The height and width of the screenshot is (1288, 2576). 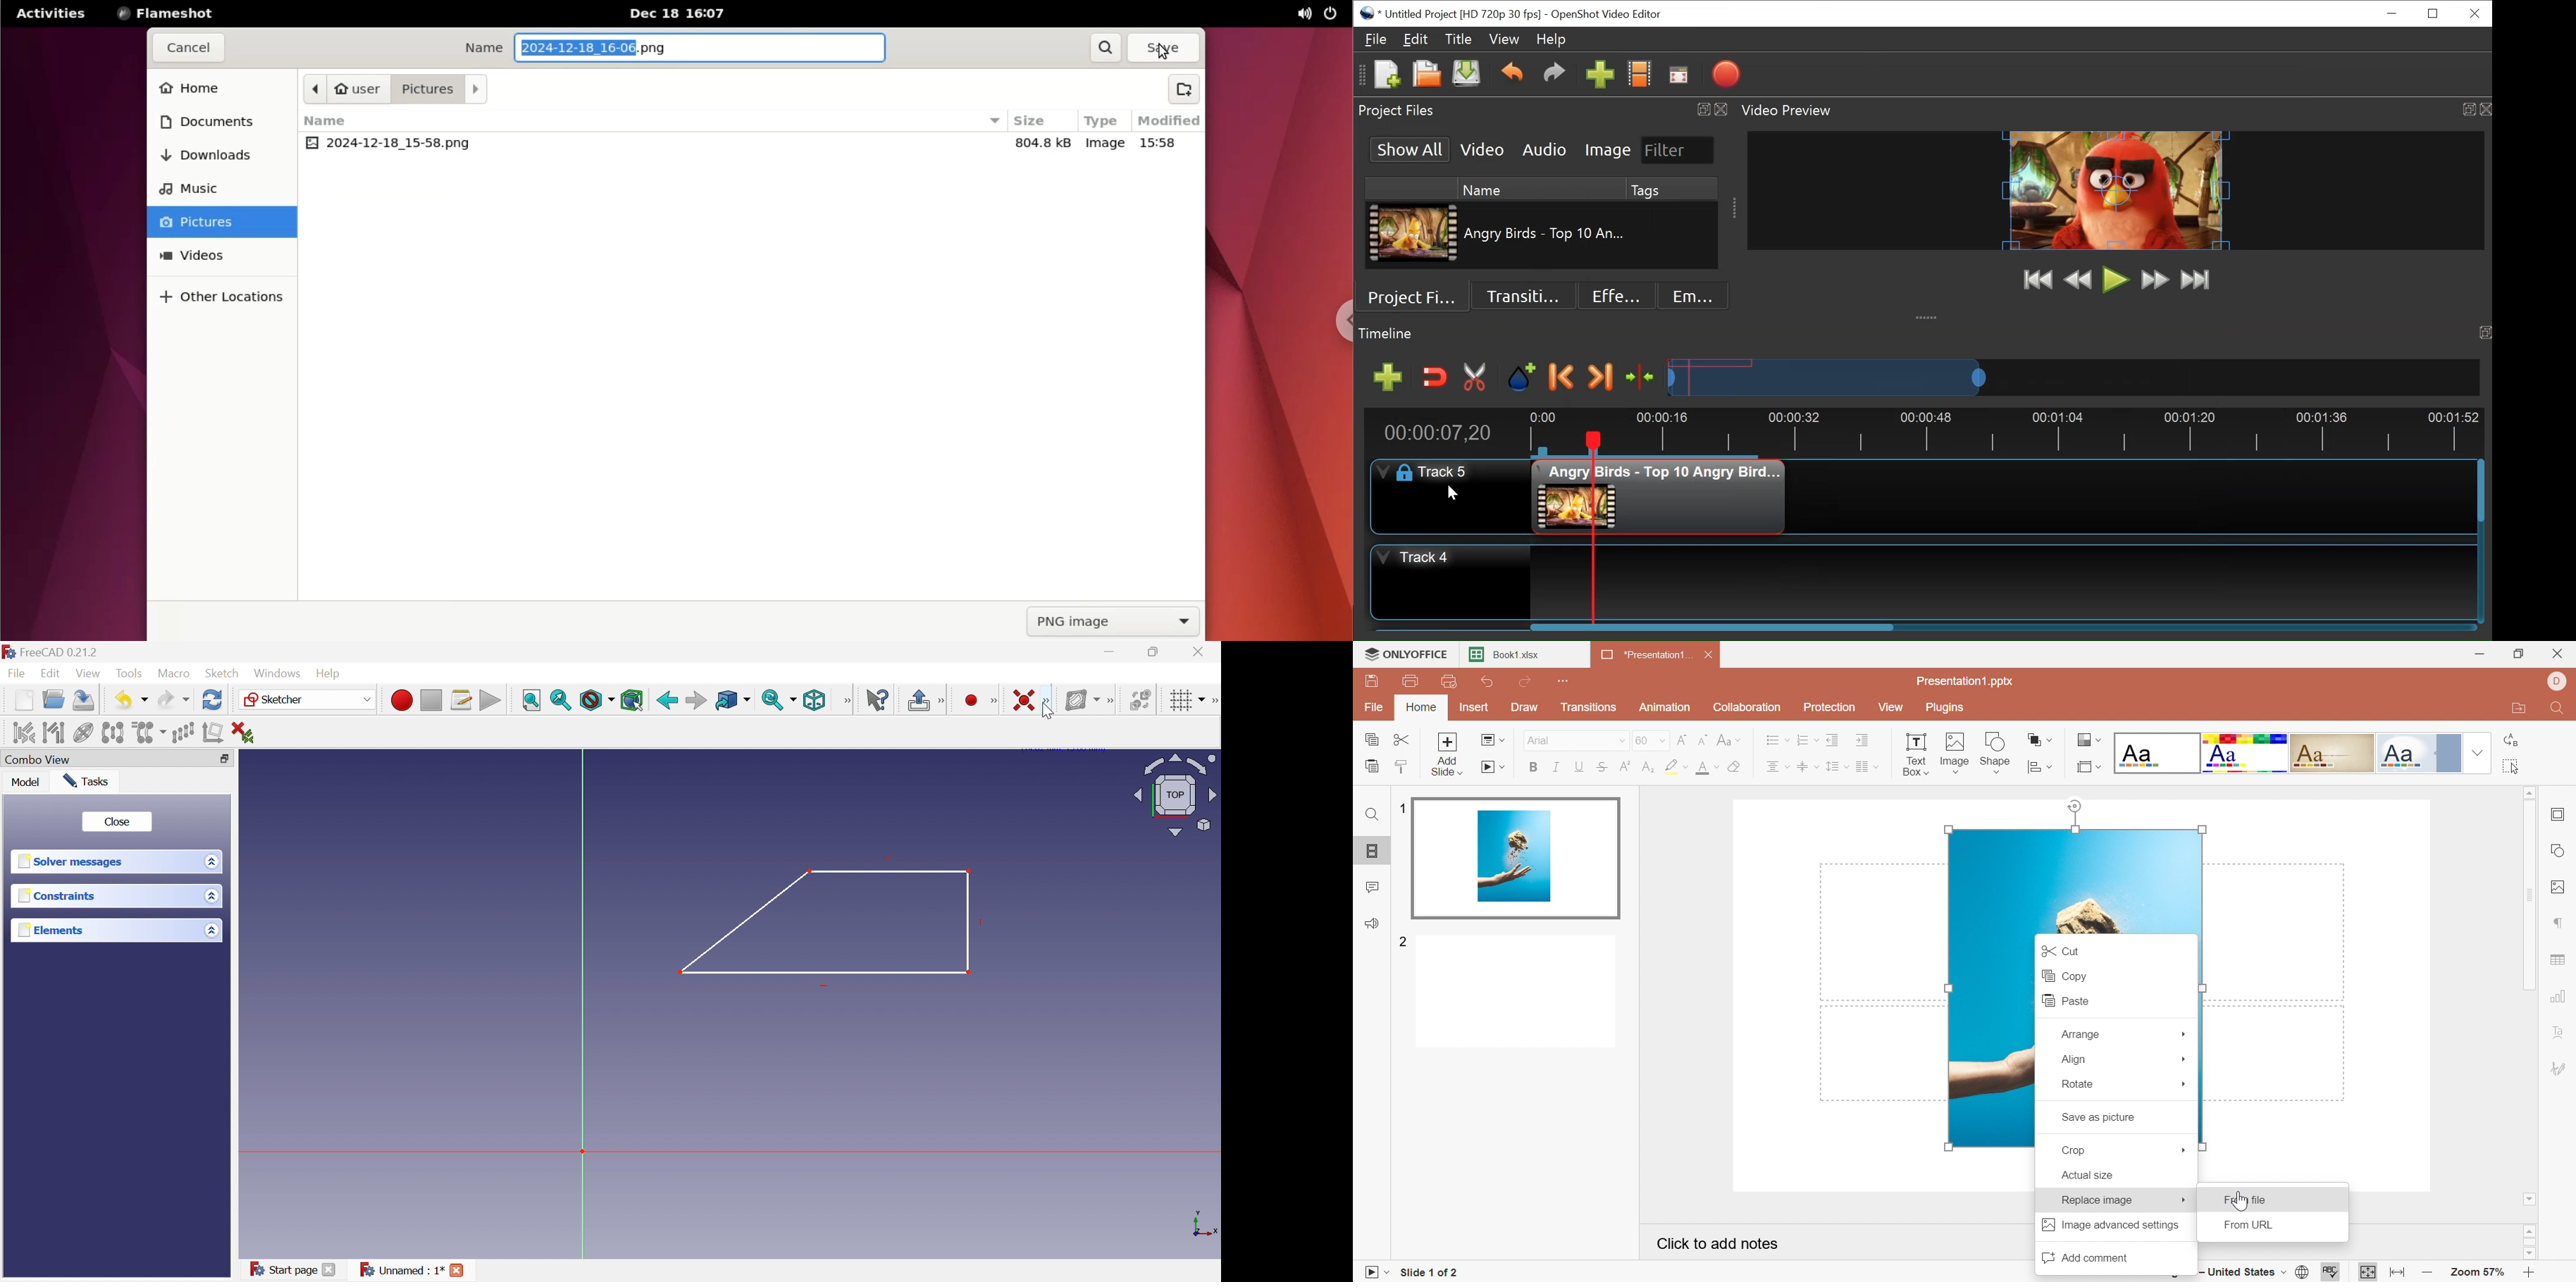 What do you see at coordinates (1735, 766) in the screenshot?
I see `Clear style` at bounding box center [1735, 766].